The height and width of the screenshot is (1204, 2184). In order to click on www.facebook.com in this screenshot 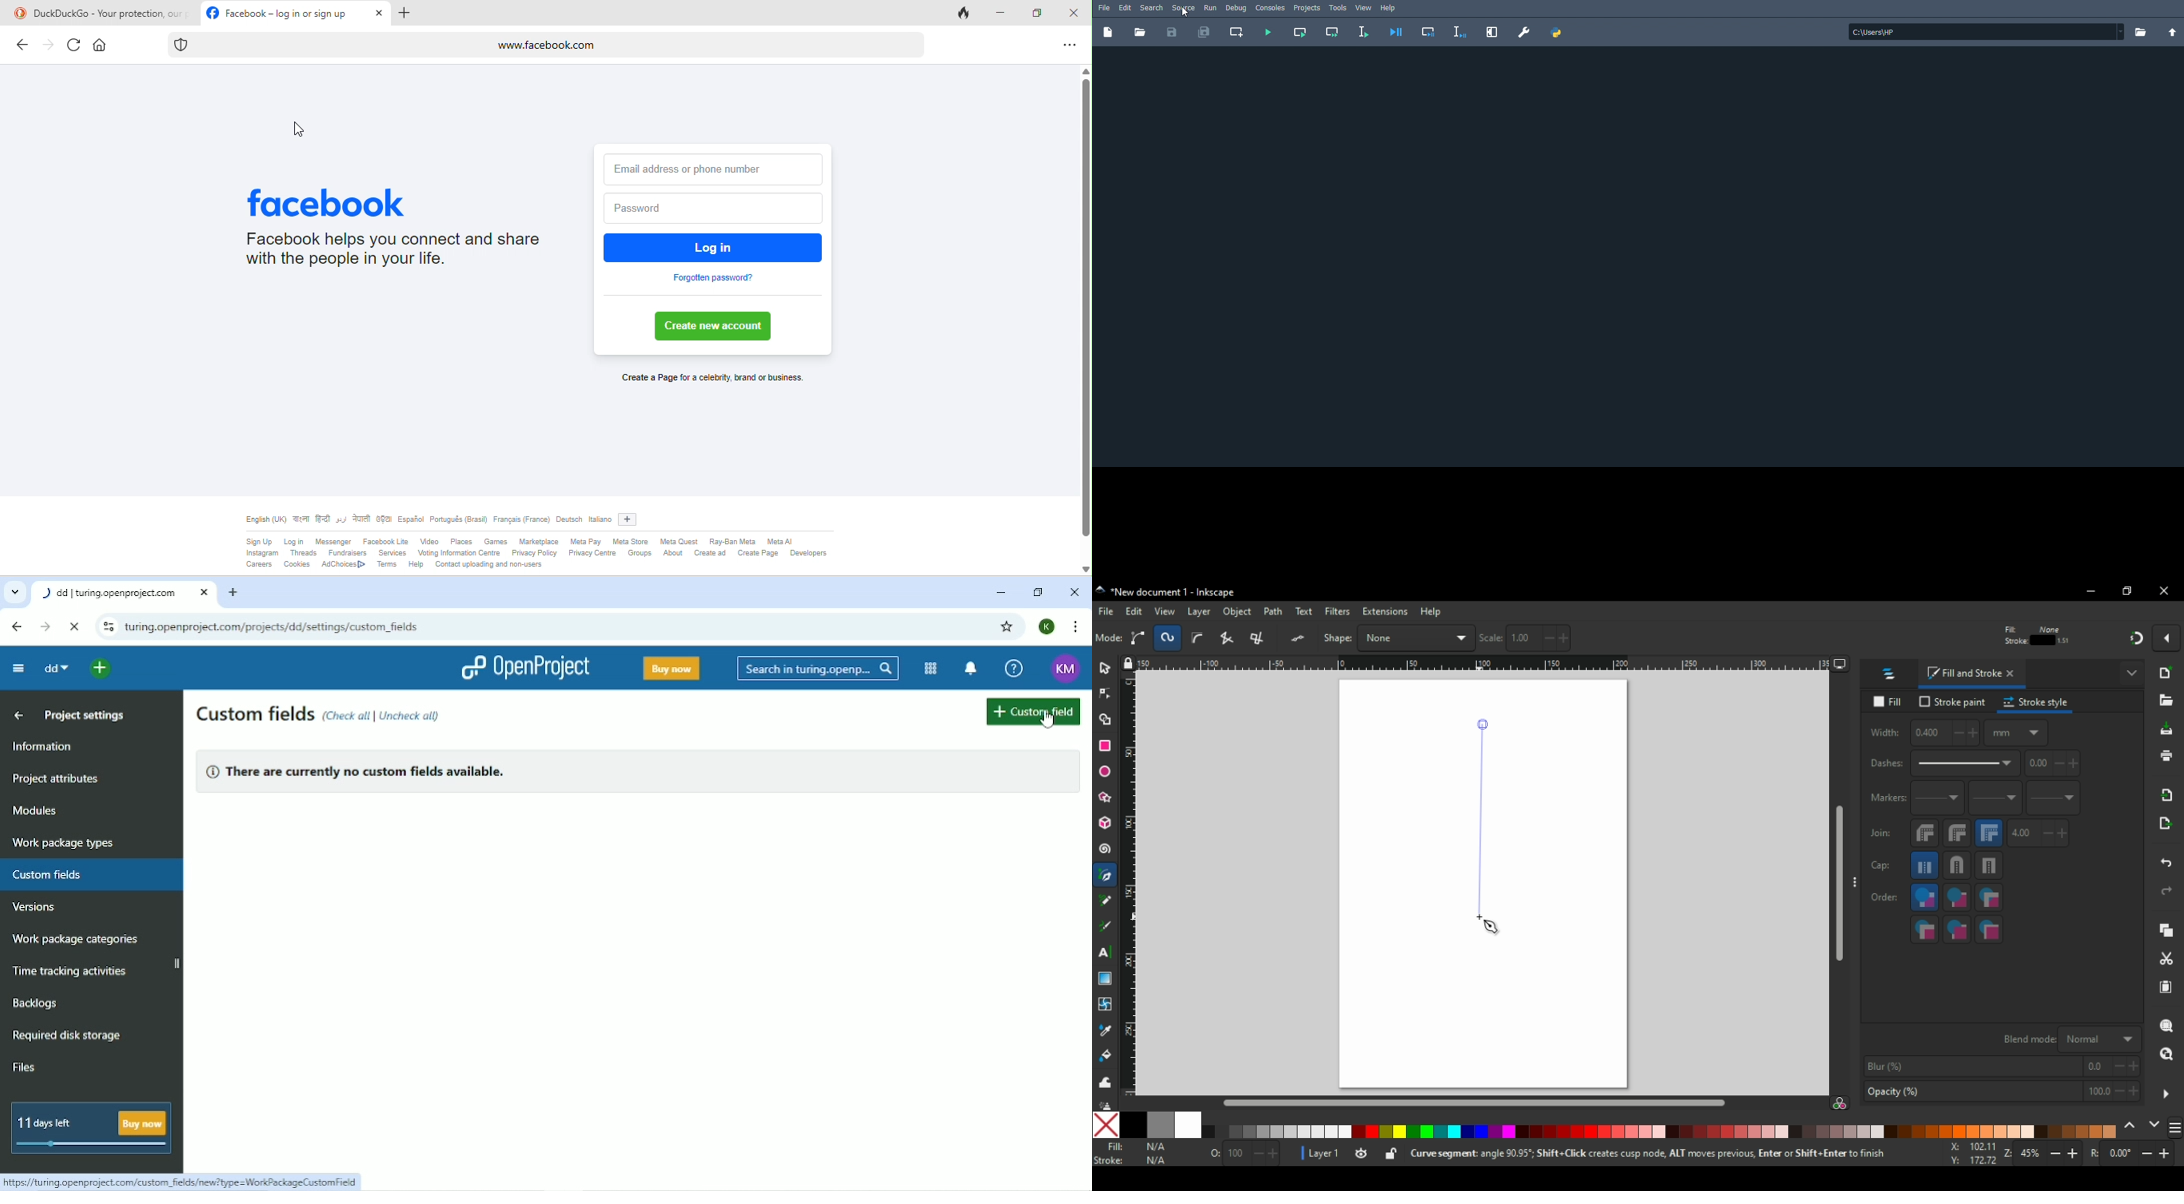, I will do `click(565, 45)`.